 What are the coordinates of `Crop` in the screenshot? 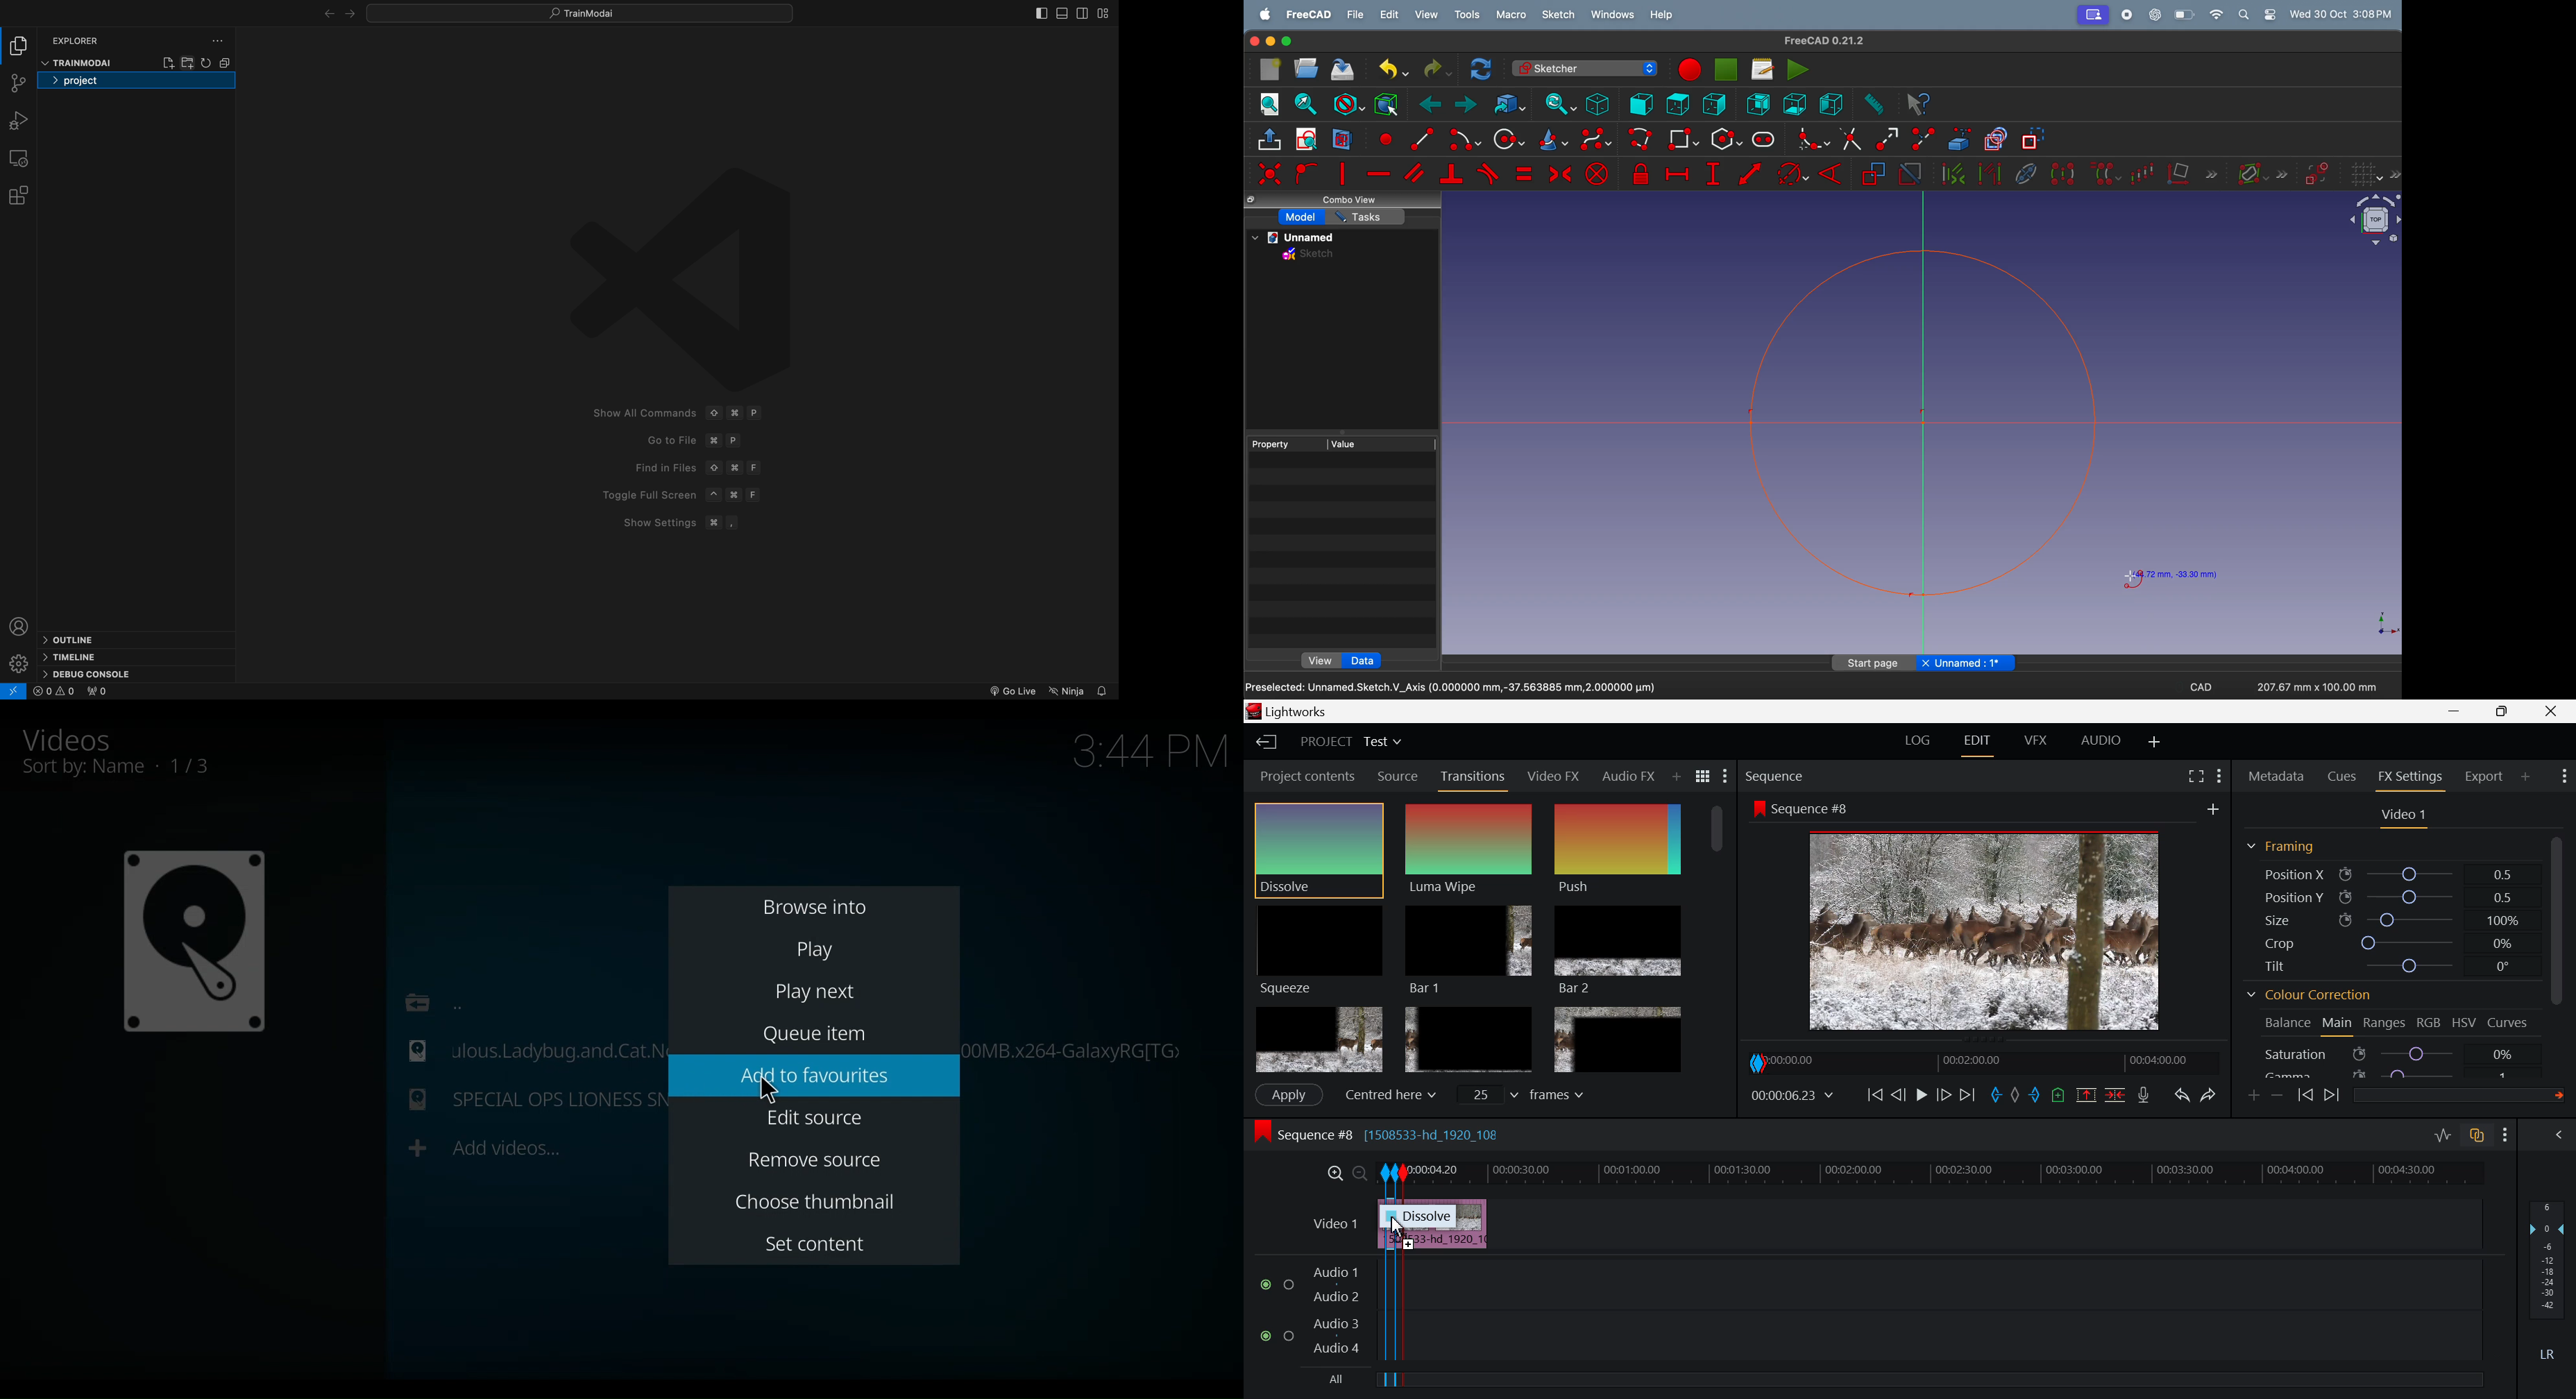 It's located at (2389, 942).